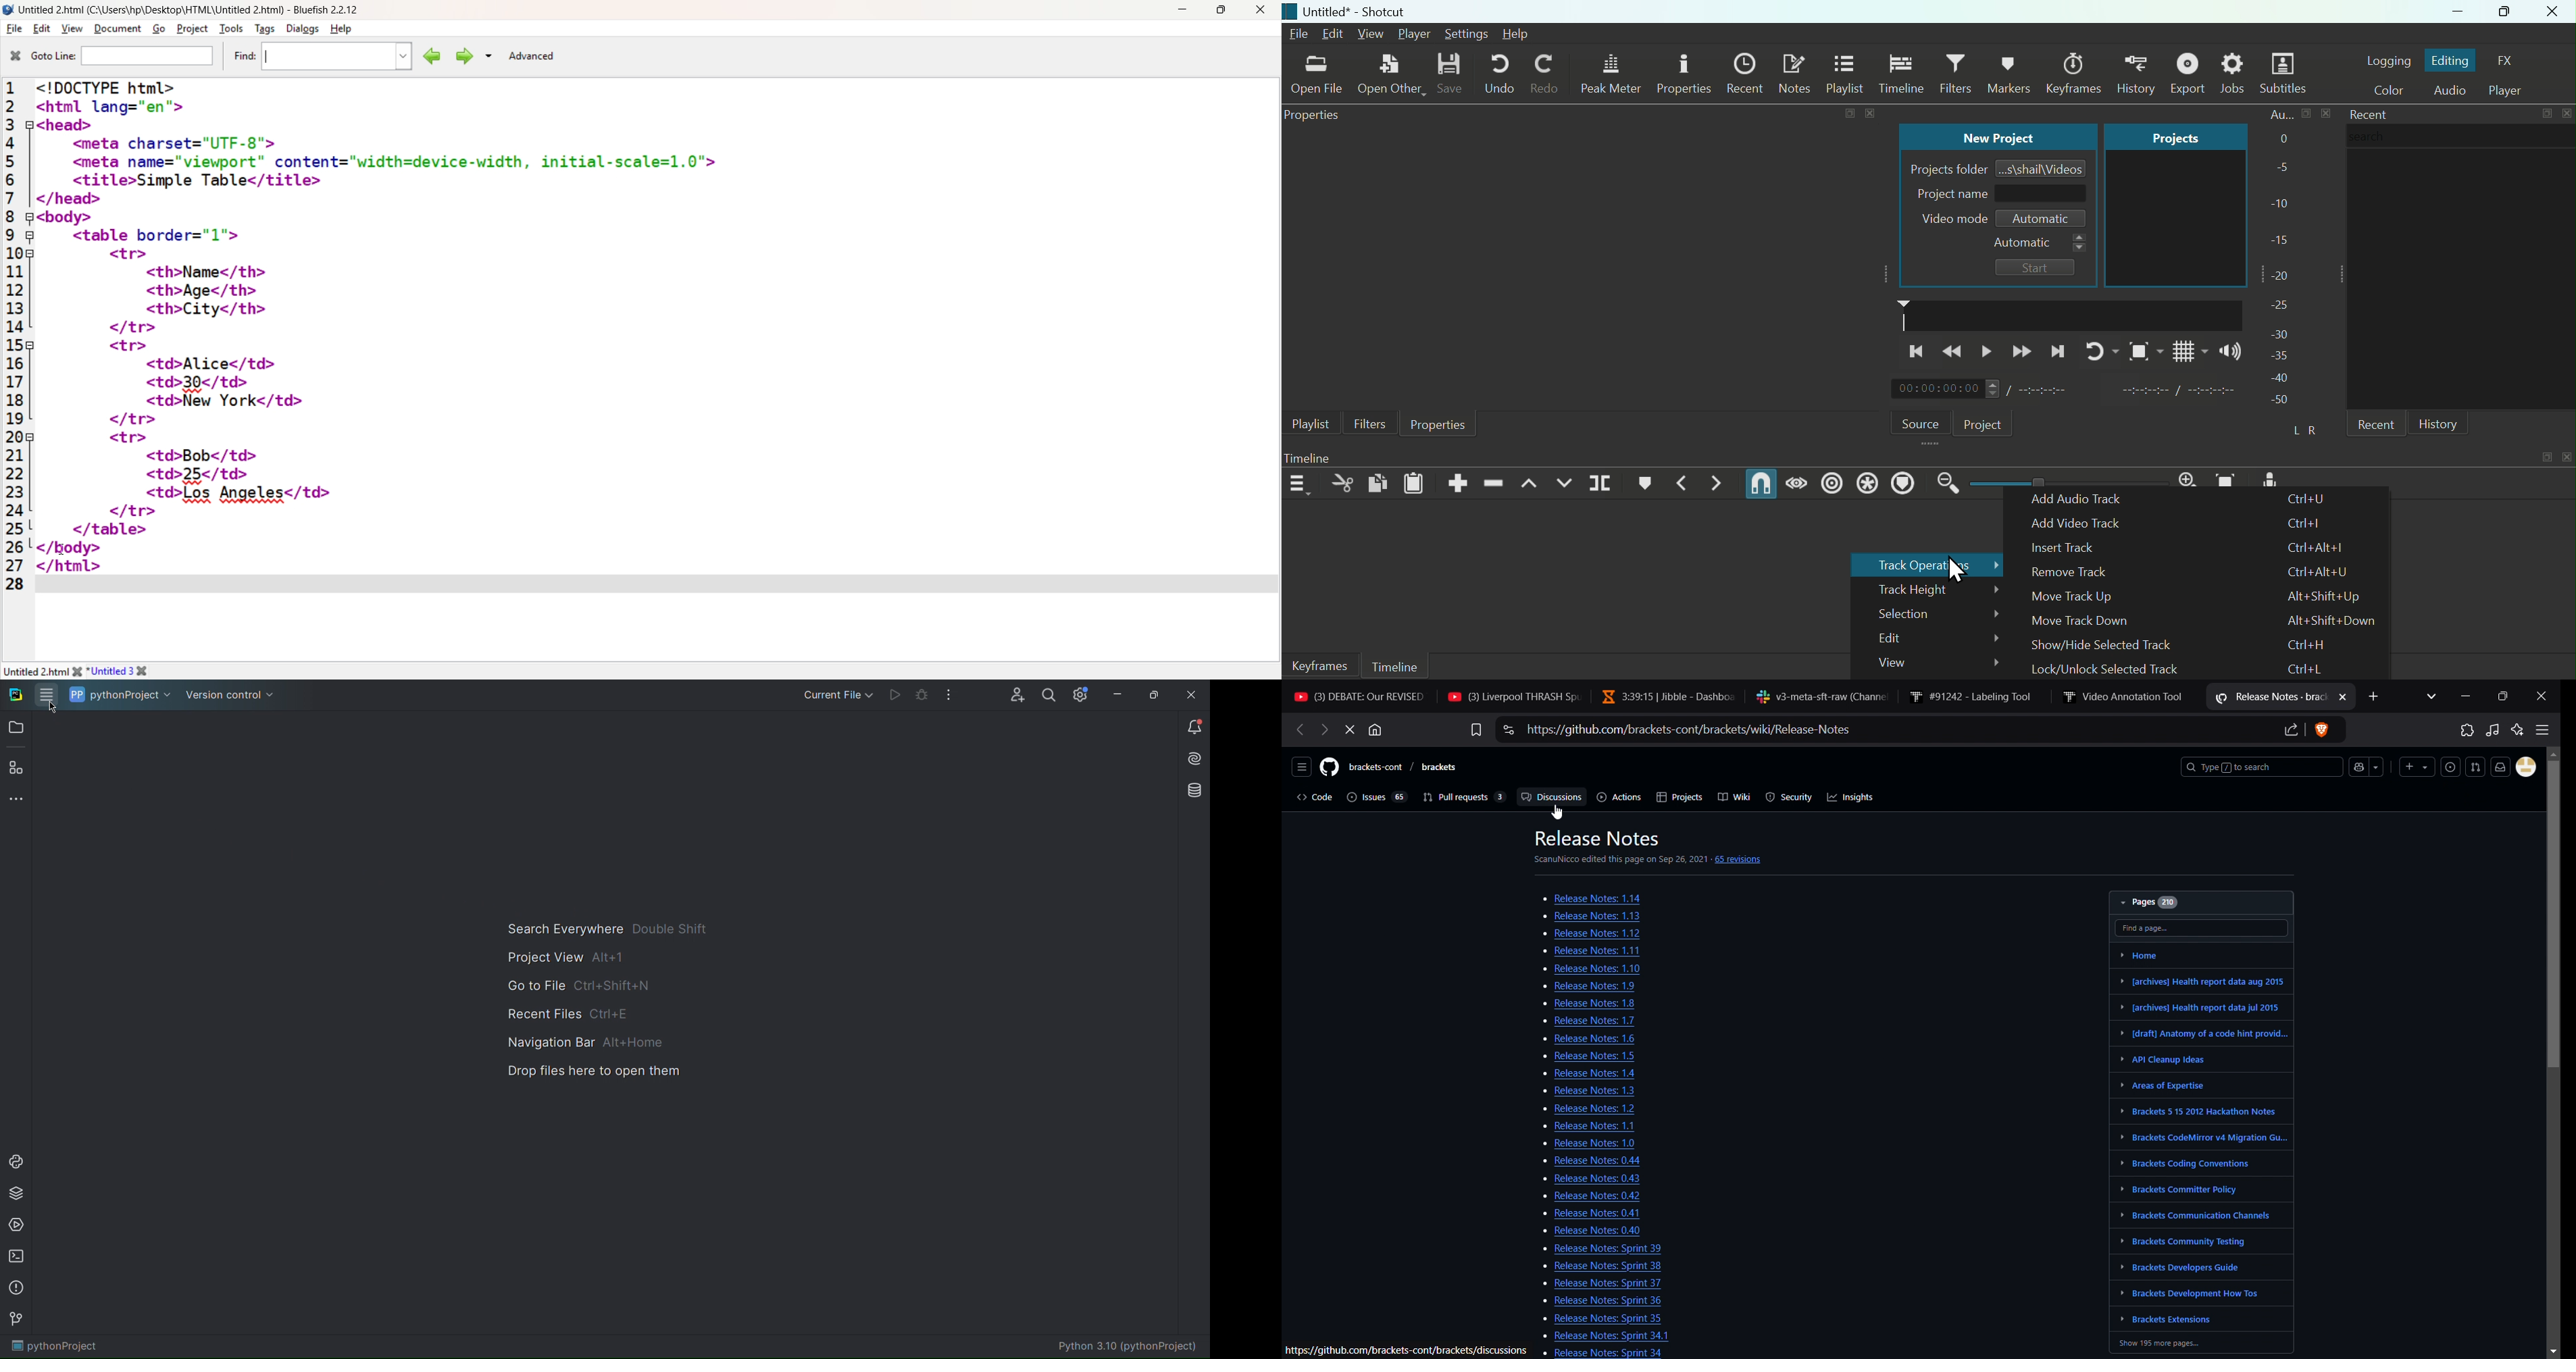 Image resolution: width=2576 pixels, height=1372 pixels. What do you see at coordinates (1917, 421) in the screenshot?
I see `Source` at bounding box center [1917, 421].